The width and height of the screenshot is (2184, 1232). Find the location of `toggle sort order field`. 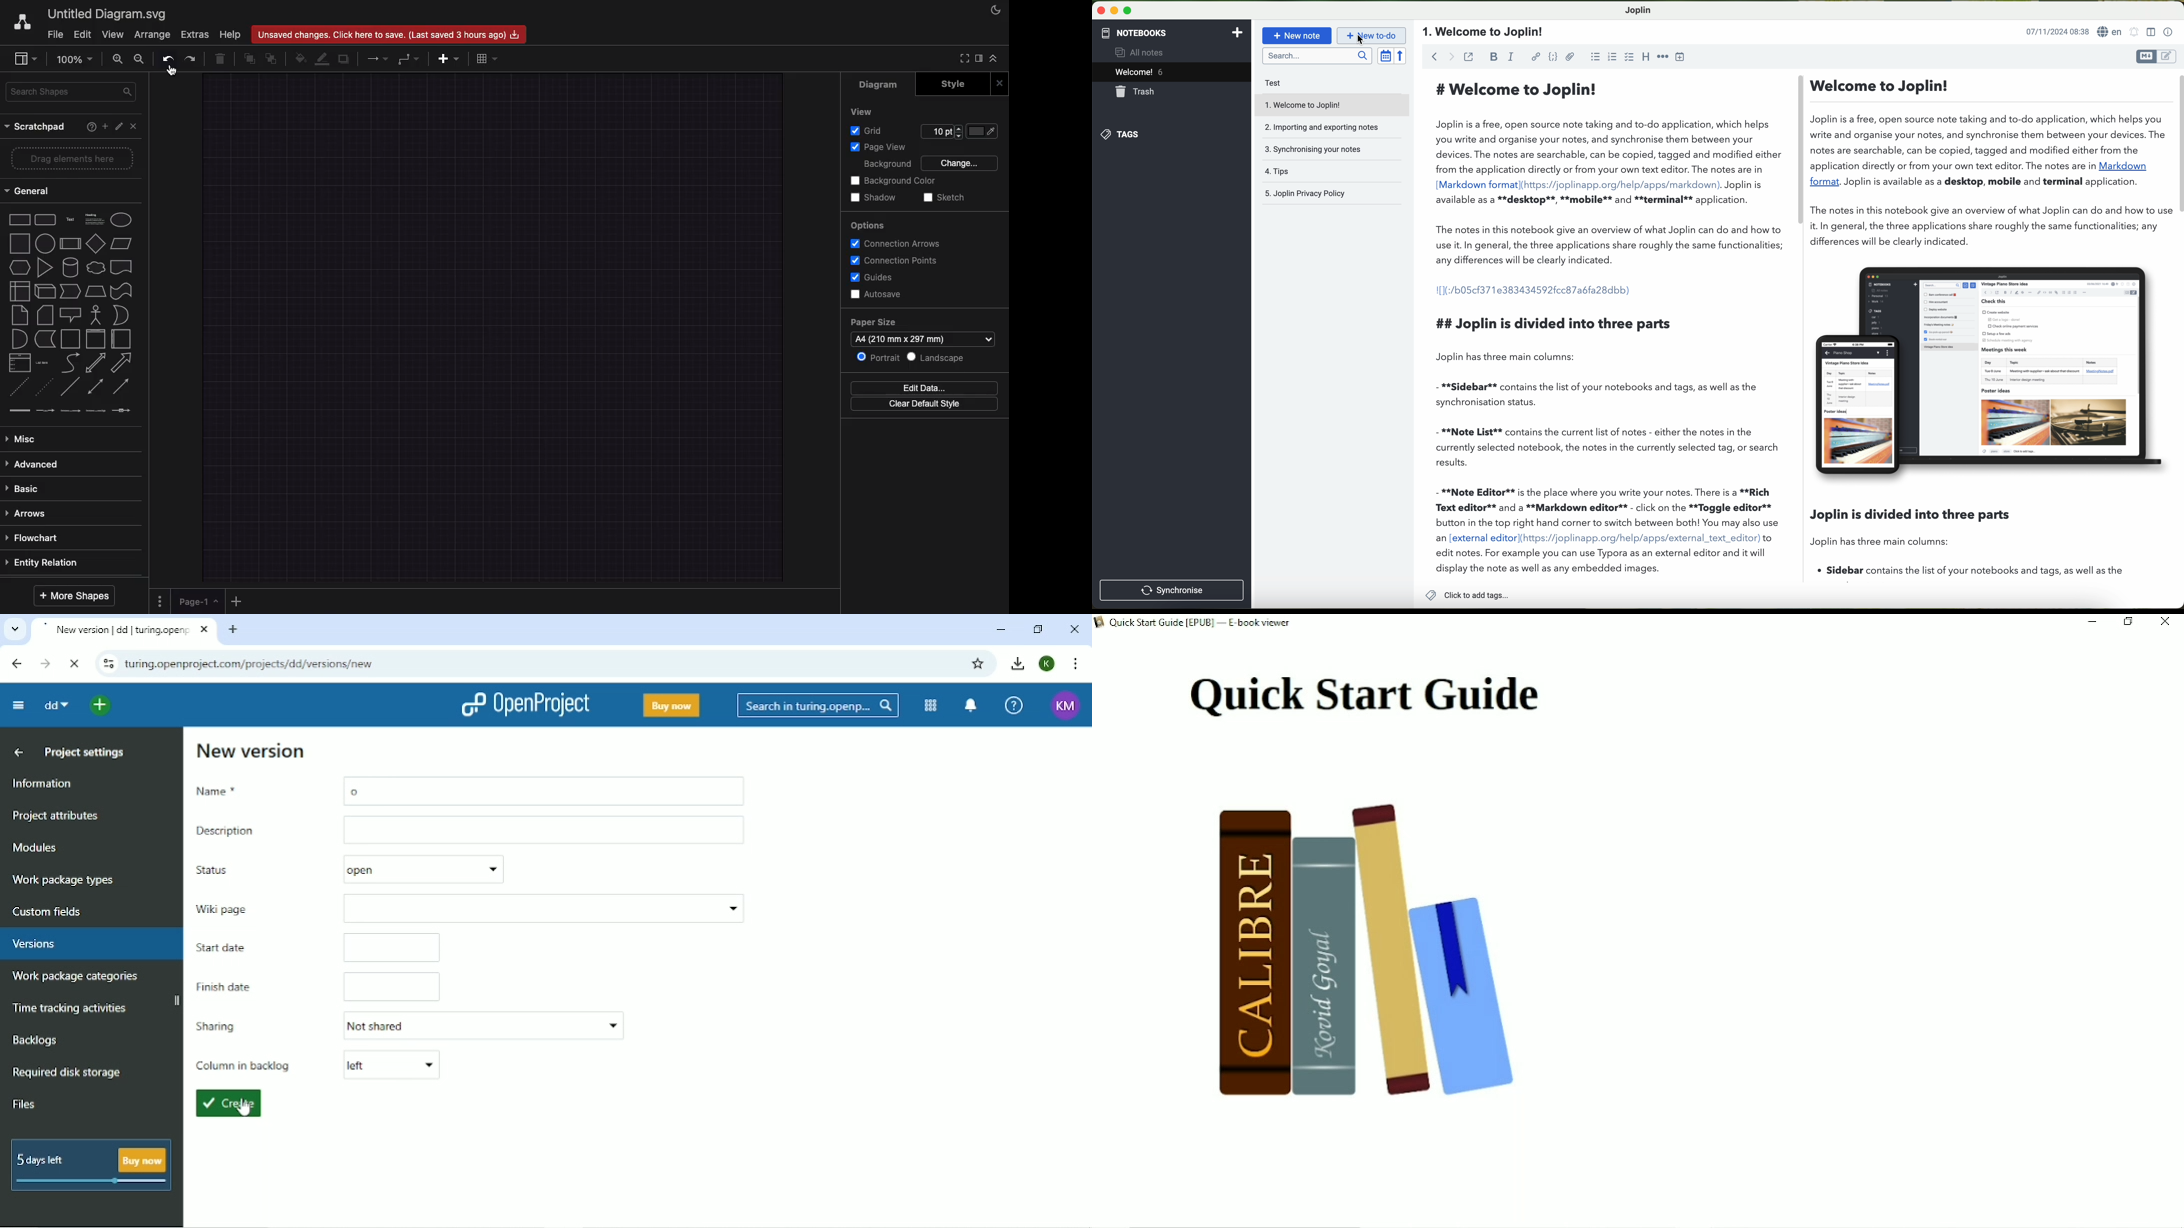

toggle sort order field is located at coordinates (1385, 55).